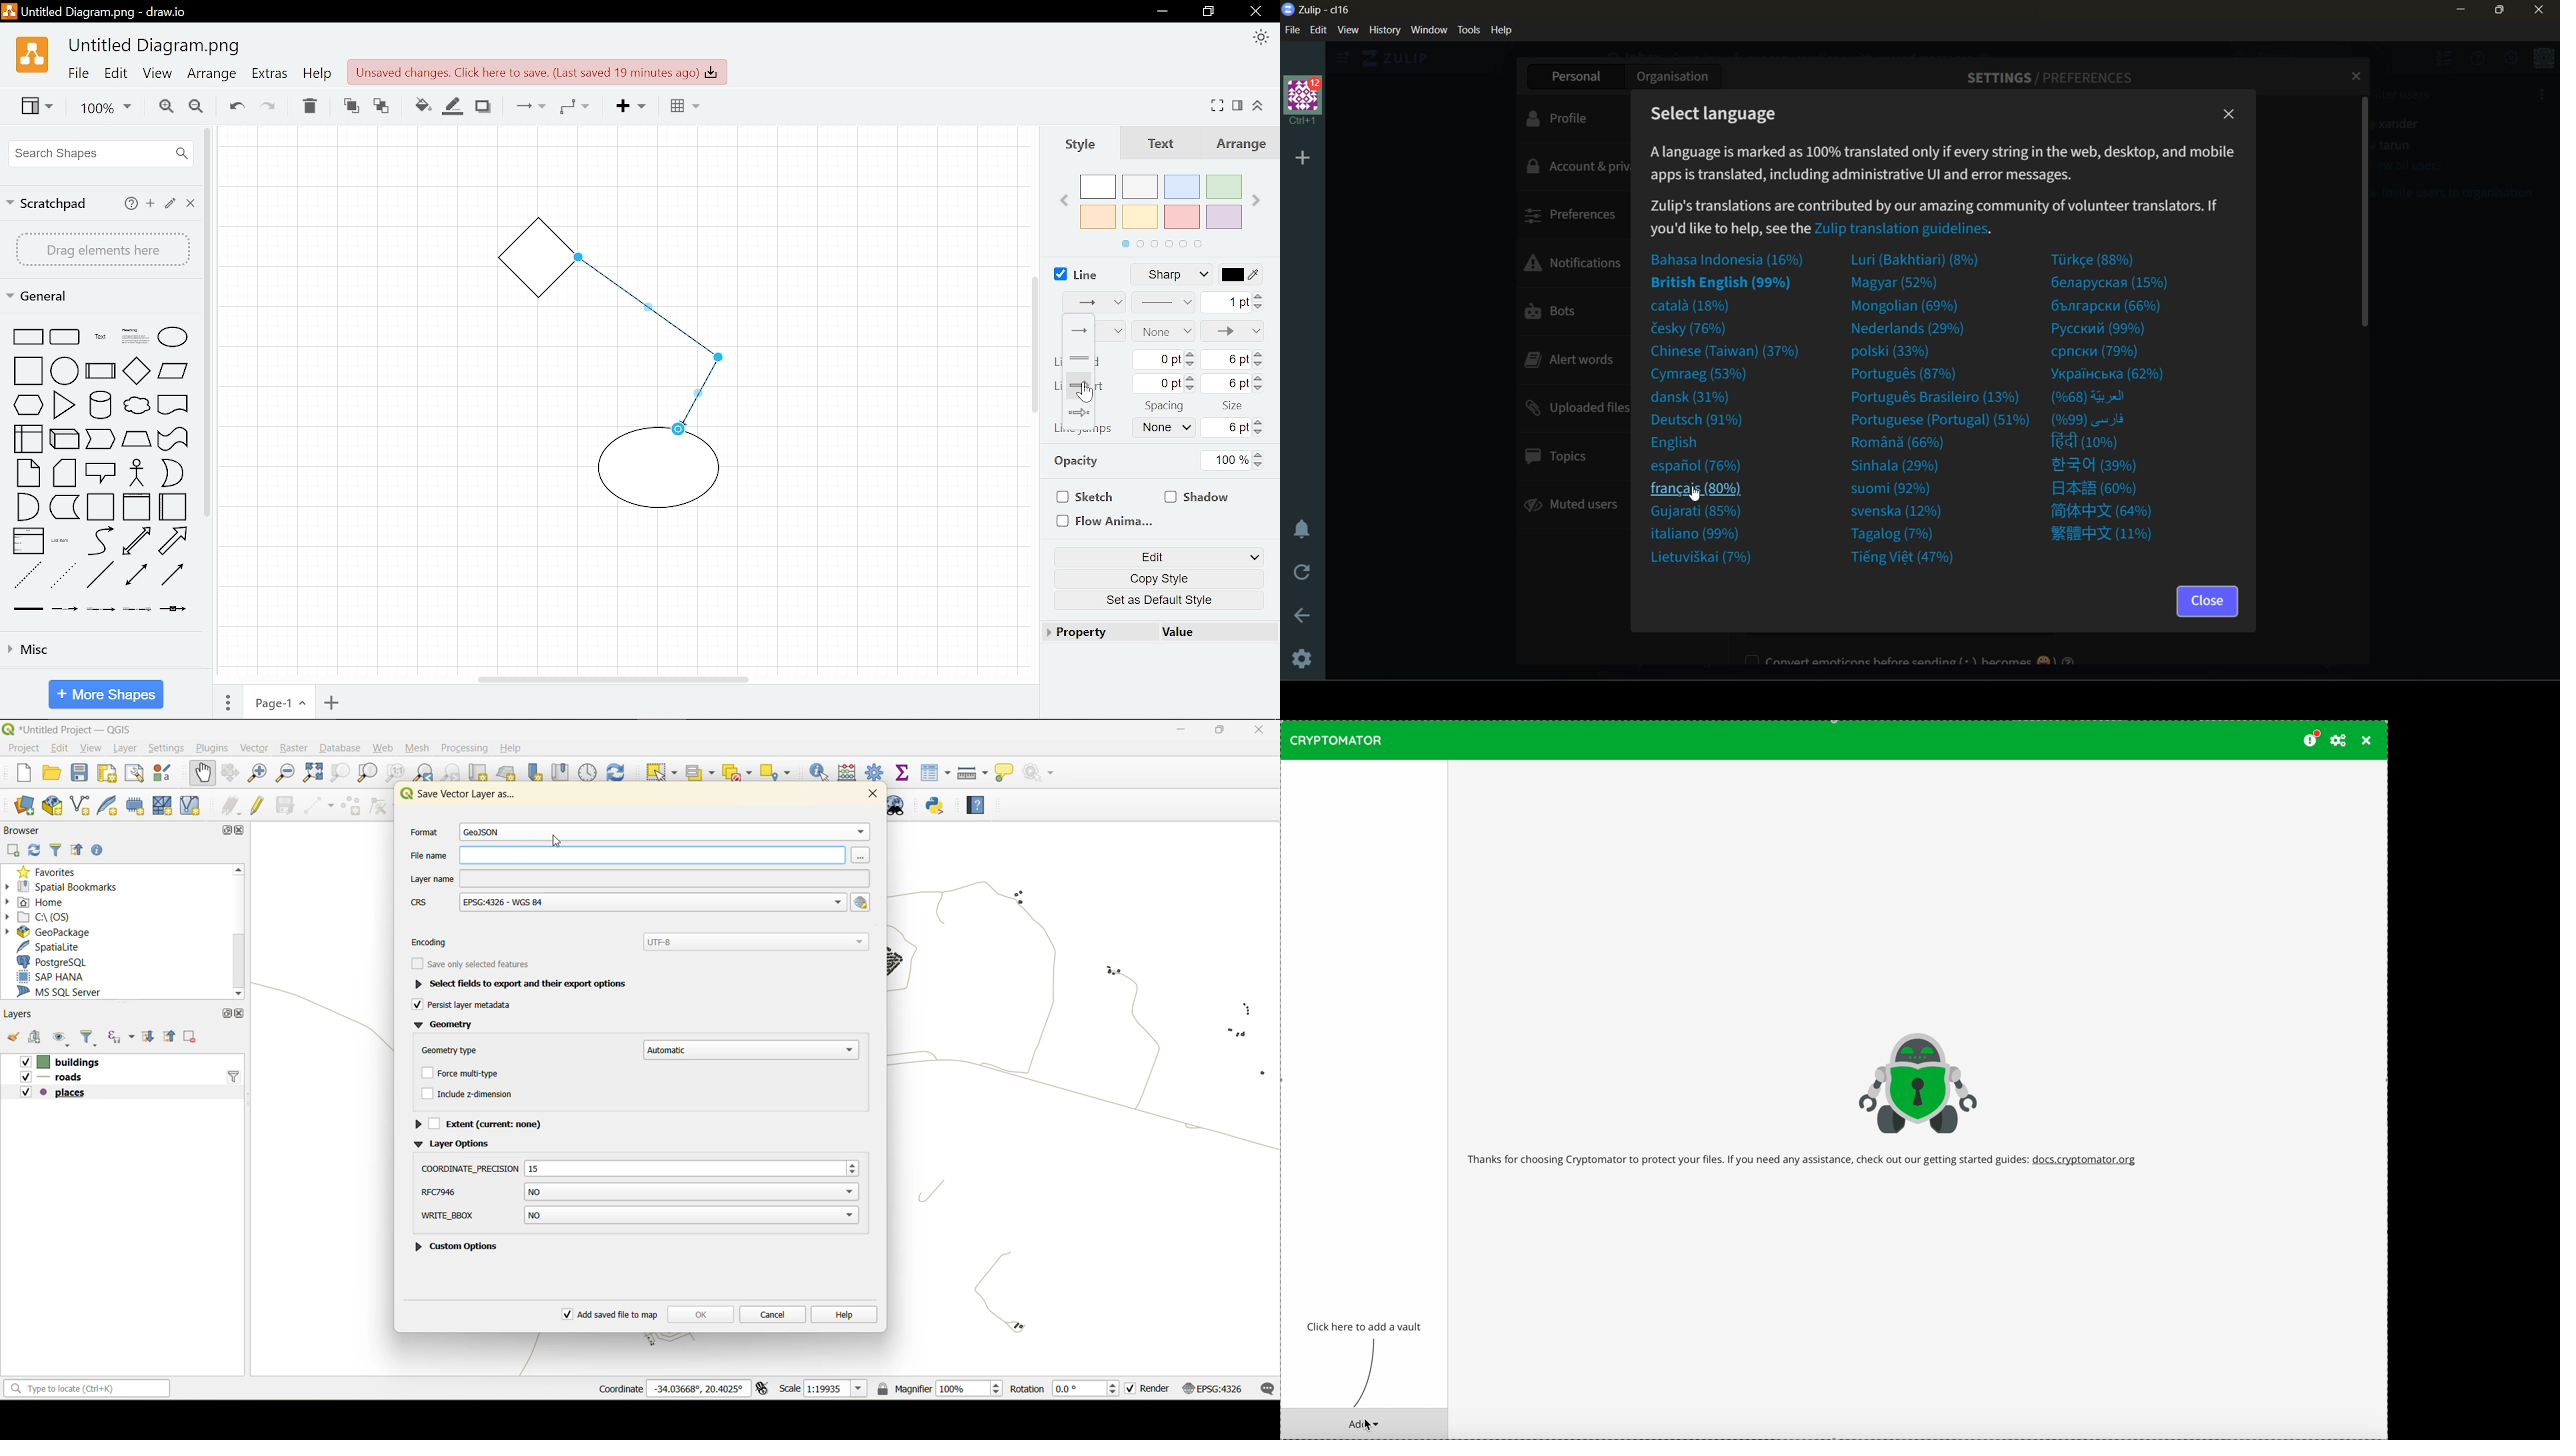 This screenshot has height=1456, width=2576. Describe the element at coordinates (1081, 498) in the screenshot. I see `Sketch` at that location.